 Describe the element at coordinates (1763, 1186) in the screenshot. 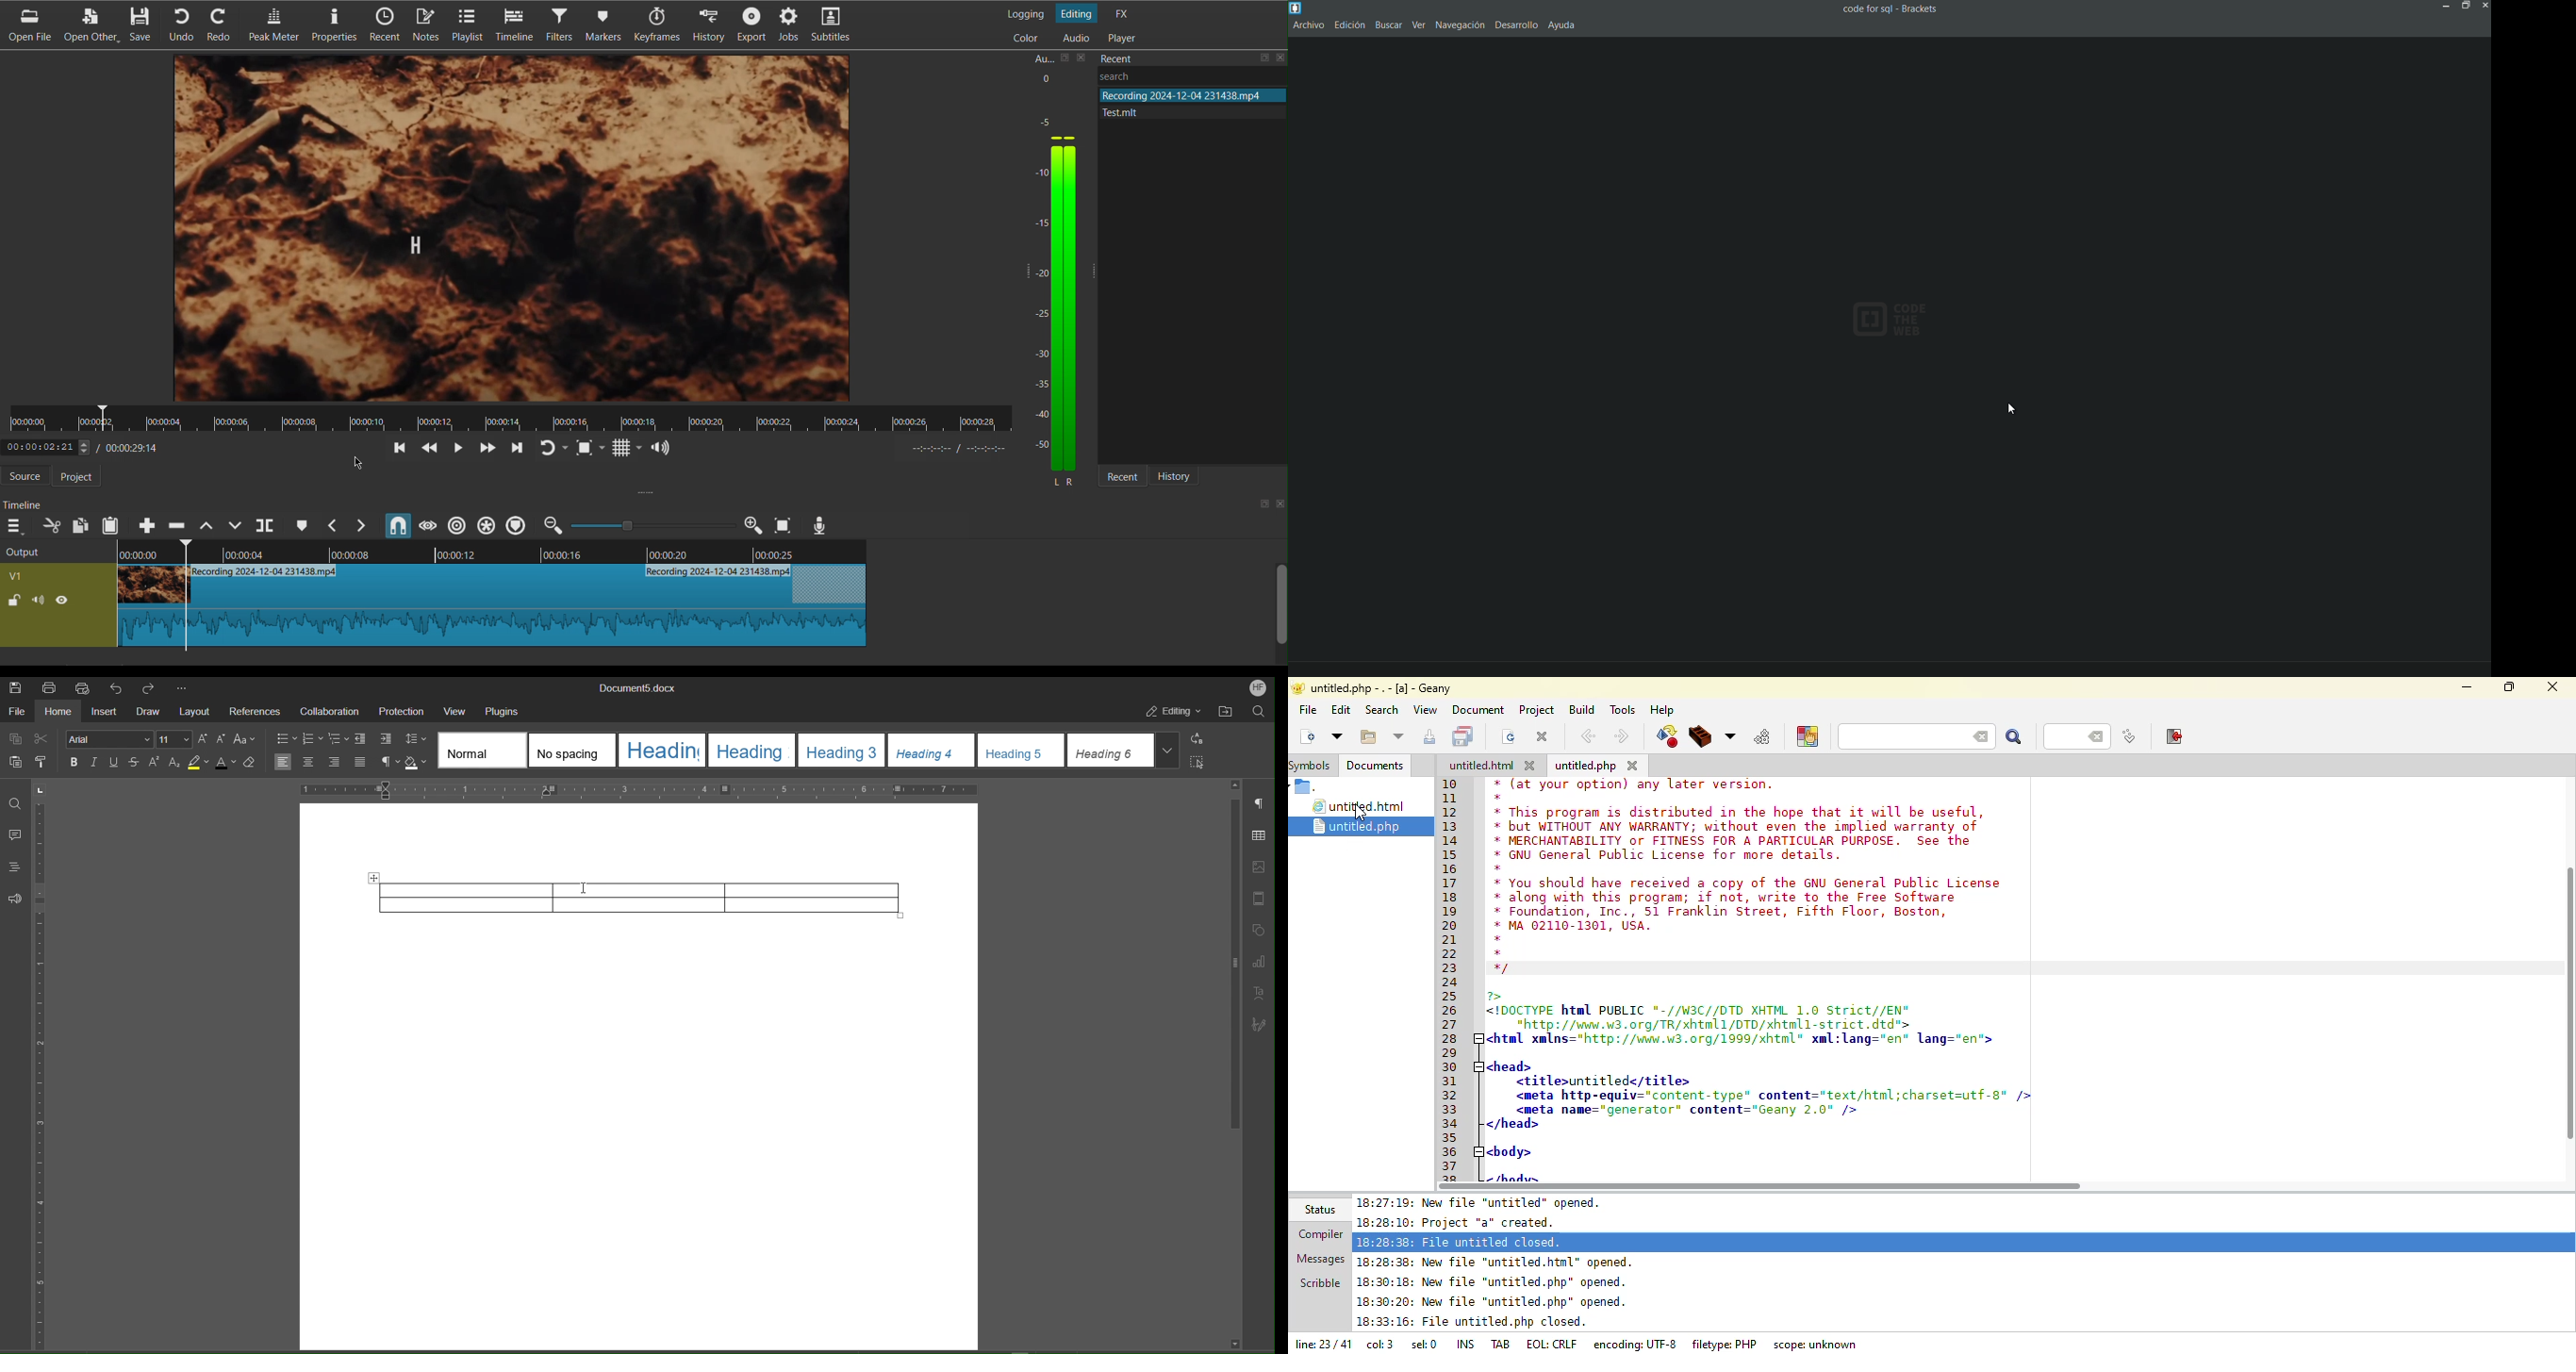

I see `scroll bar` at that location.